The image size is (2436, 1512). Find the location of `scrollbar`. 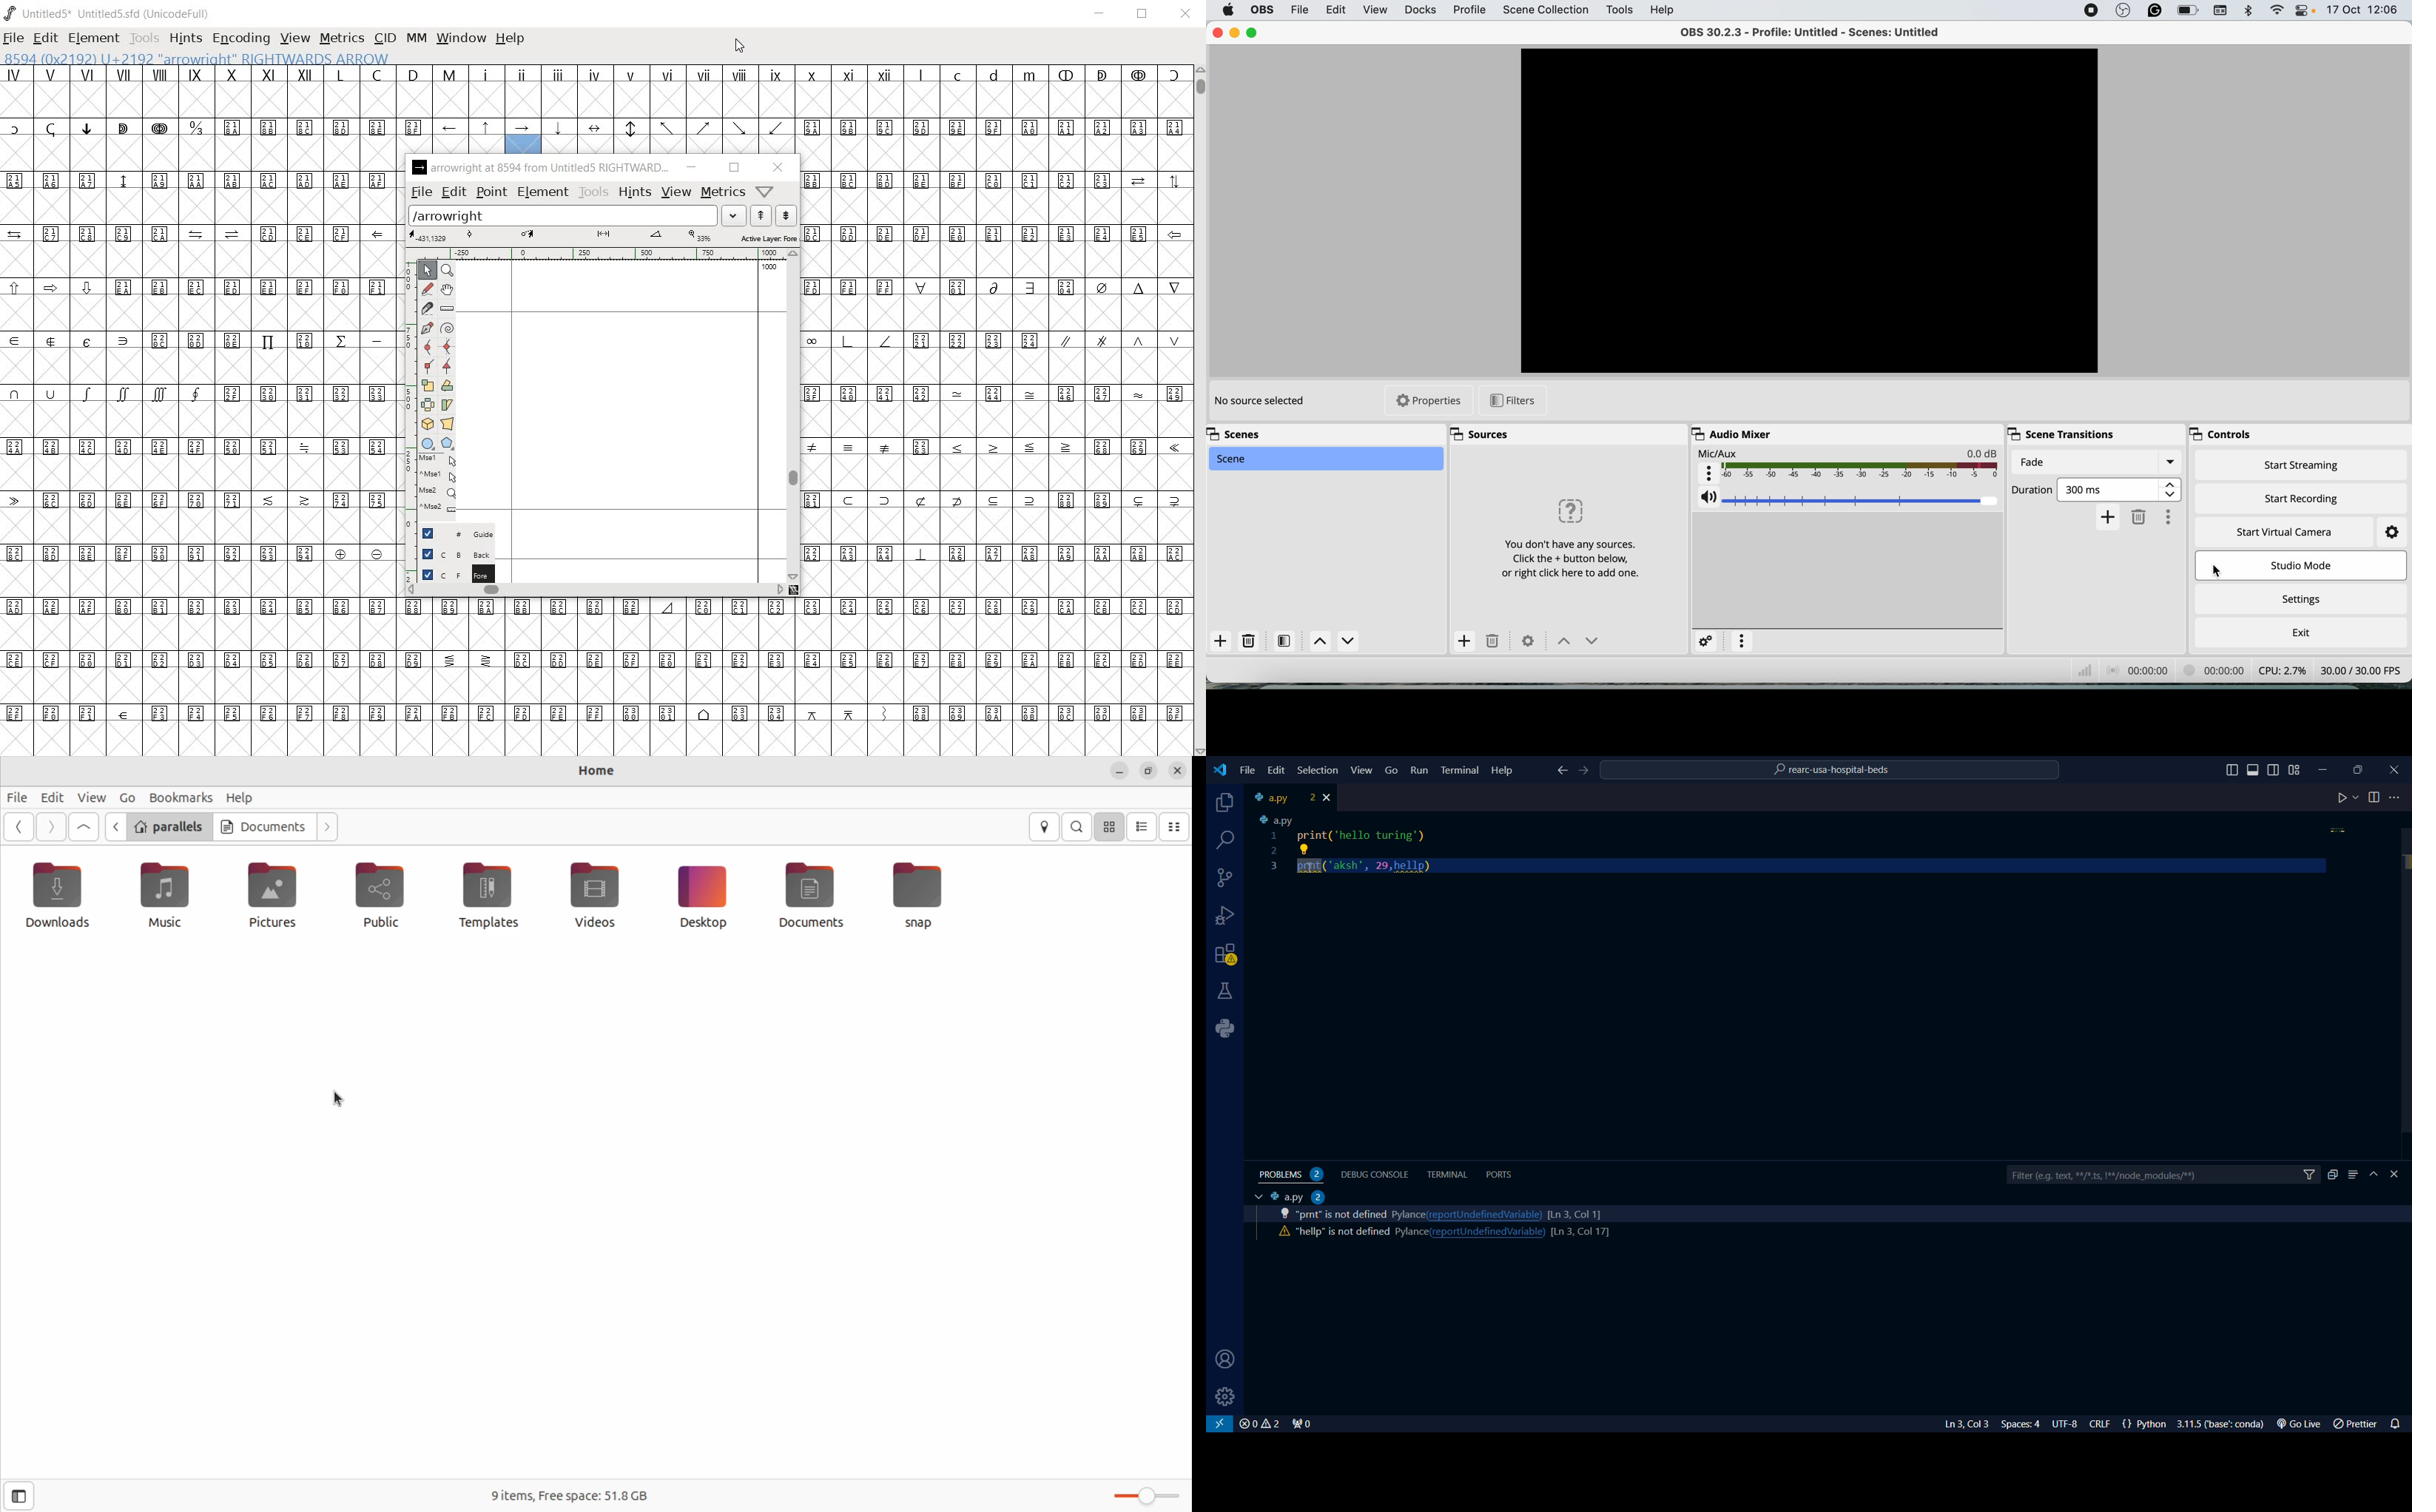

scrollbar is located at coordinates (793, 415).